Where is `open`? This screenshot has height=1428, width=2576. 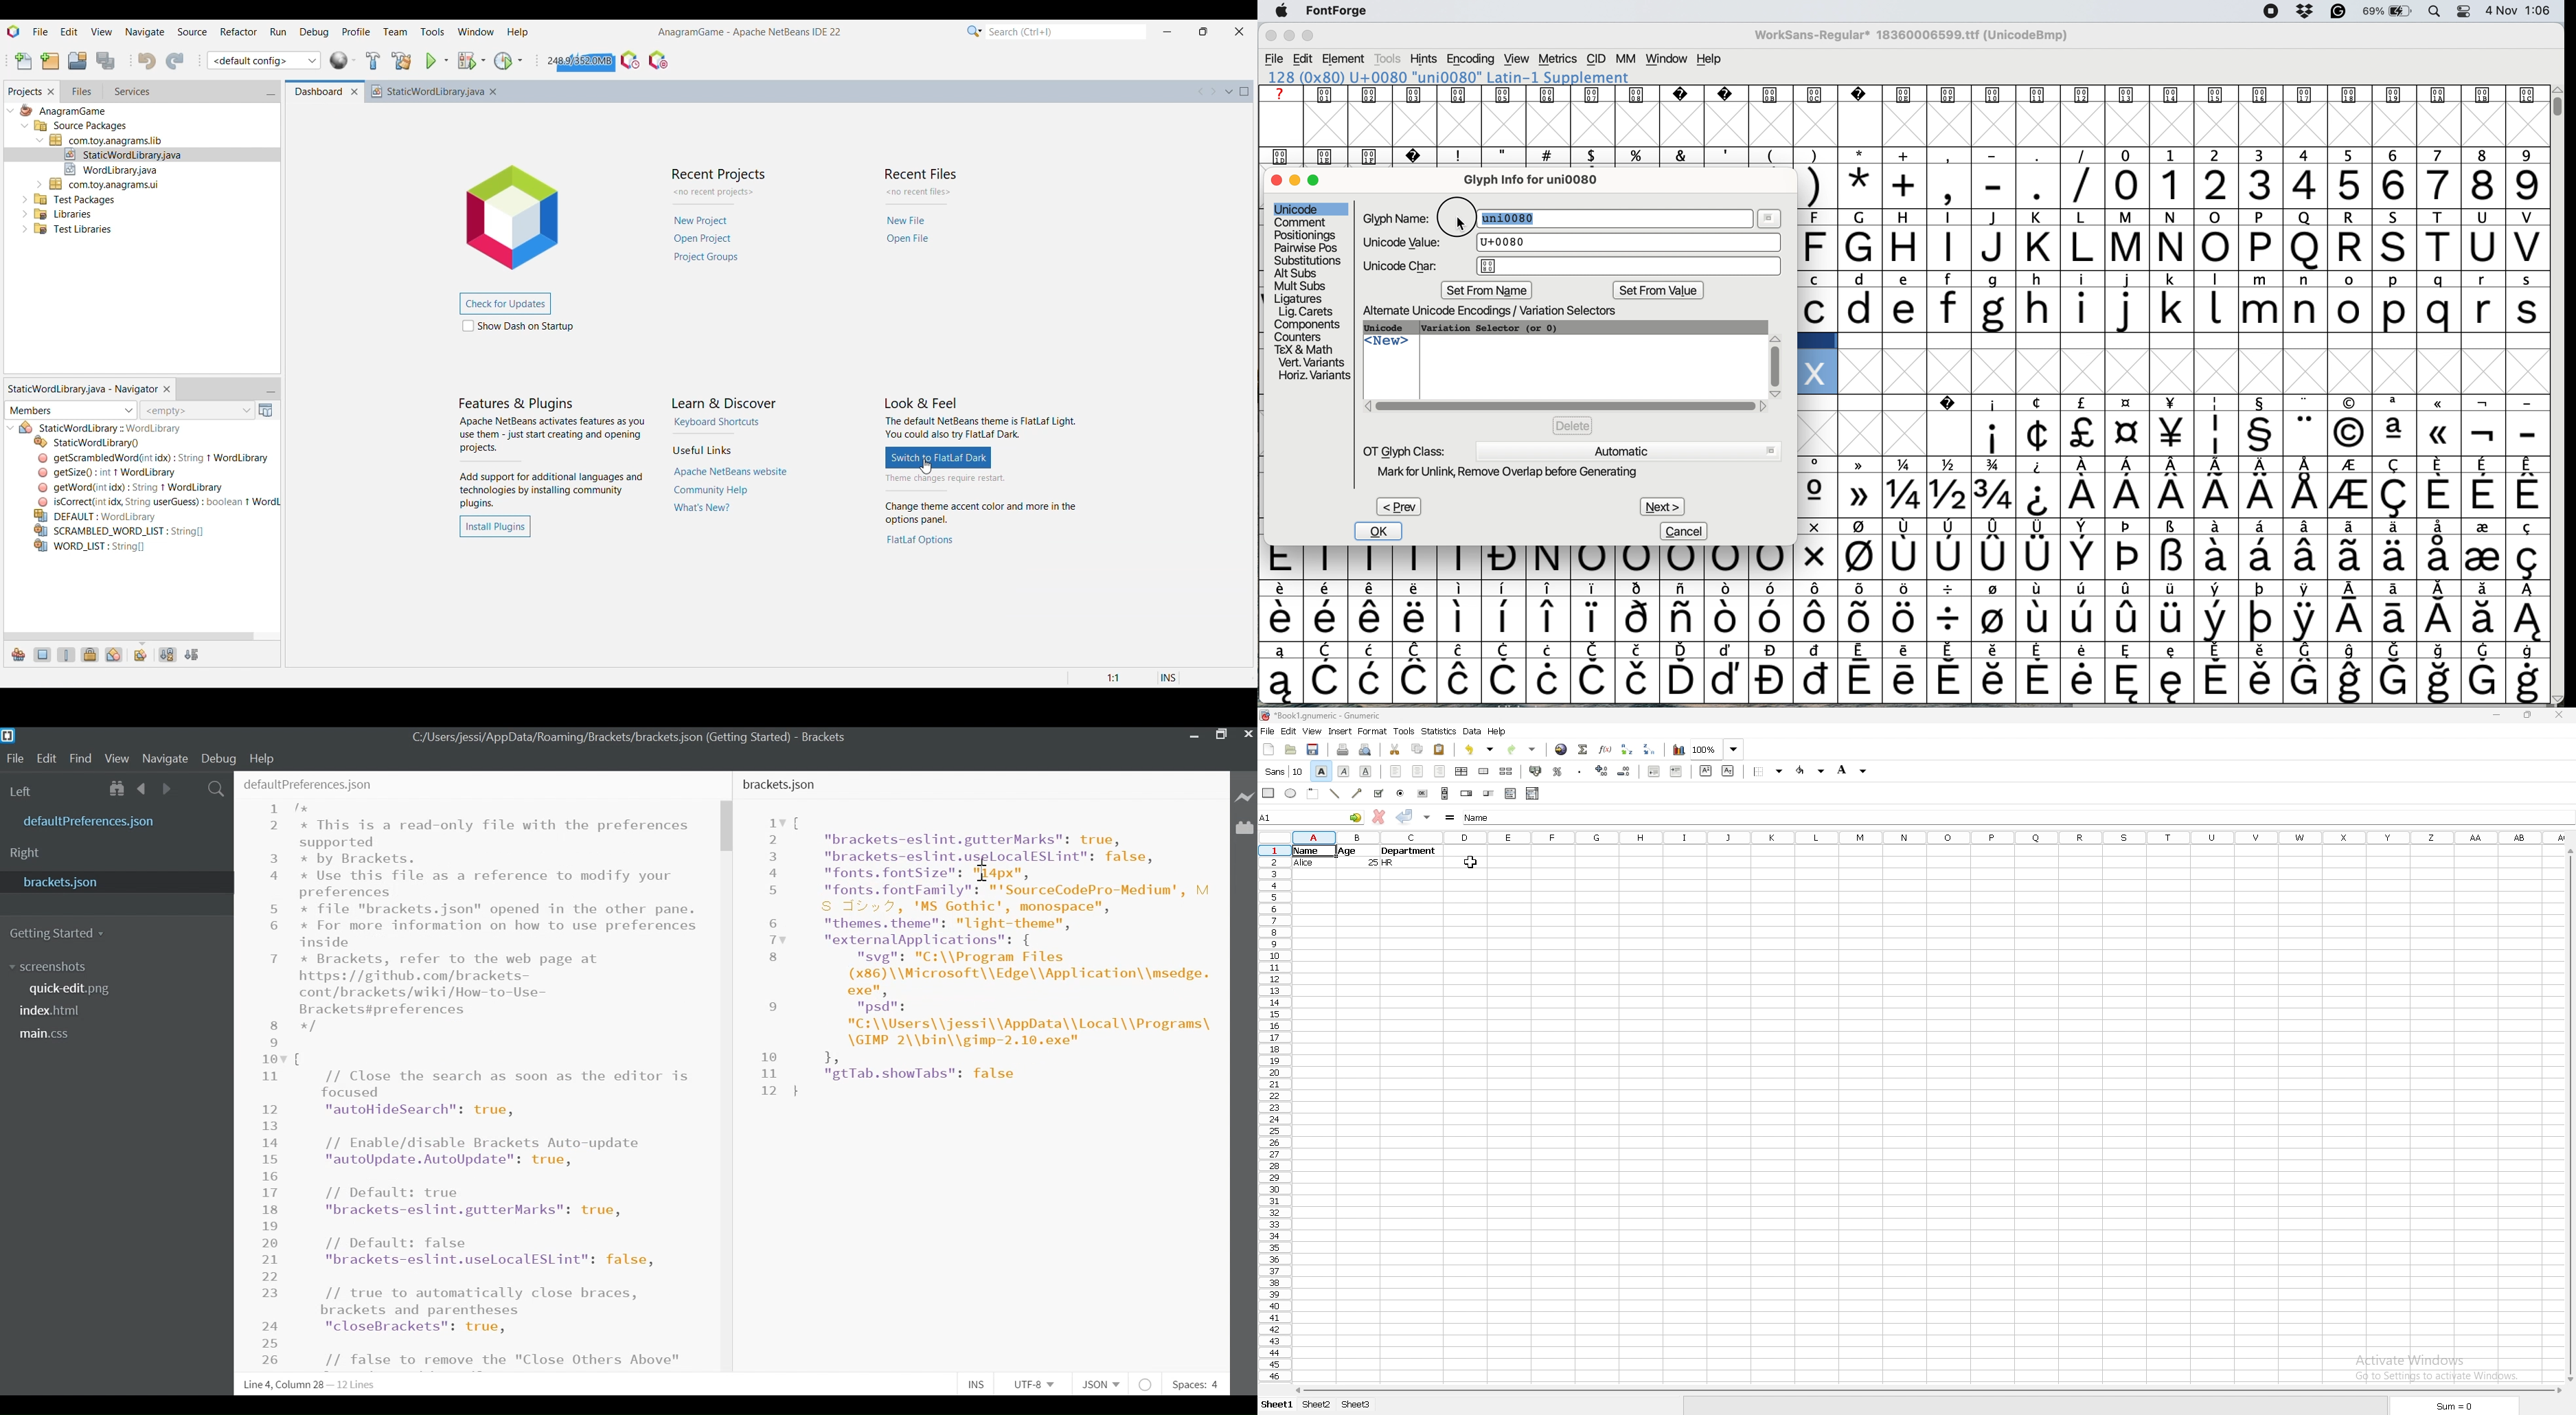 open is located at coordinates (1291, 750).